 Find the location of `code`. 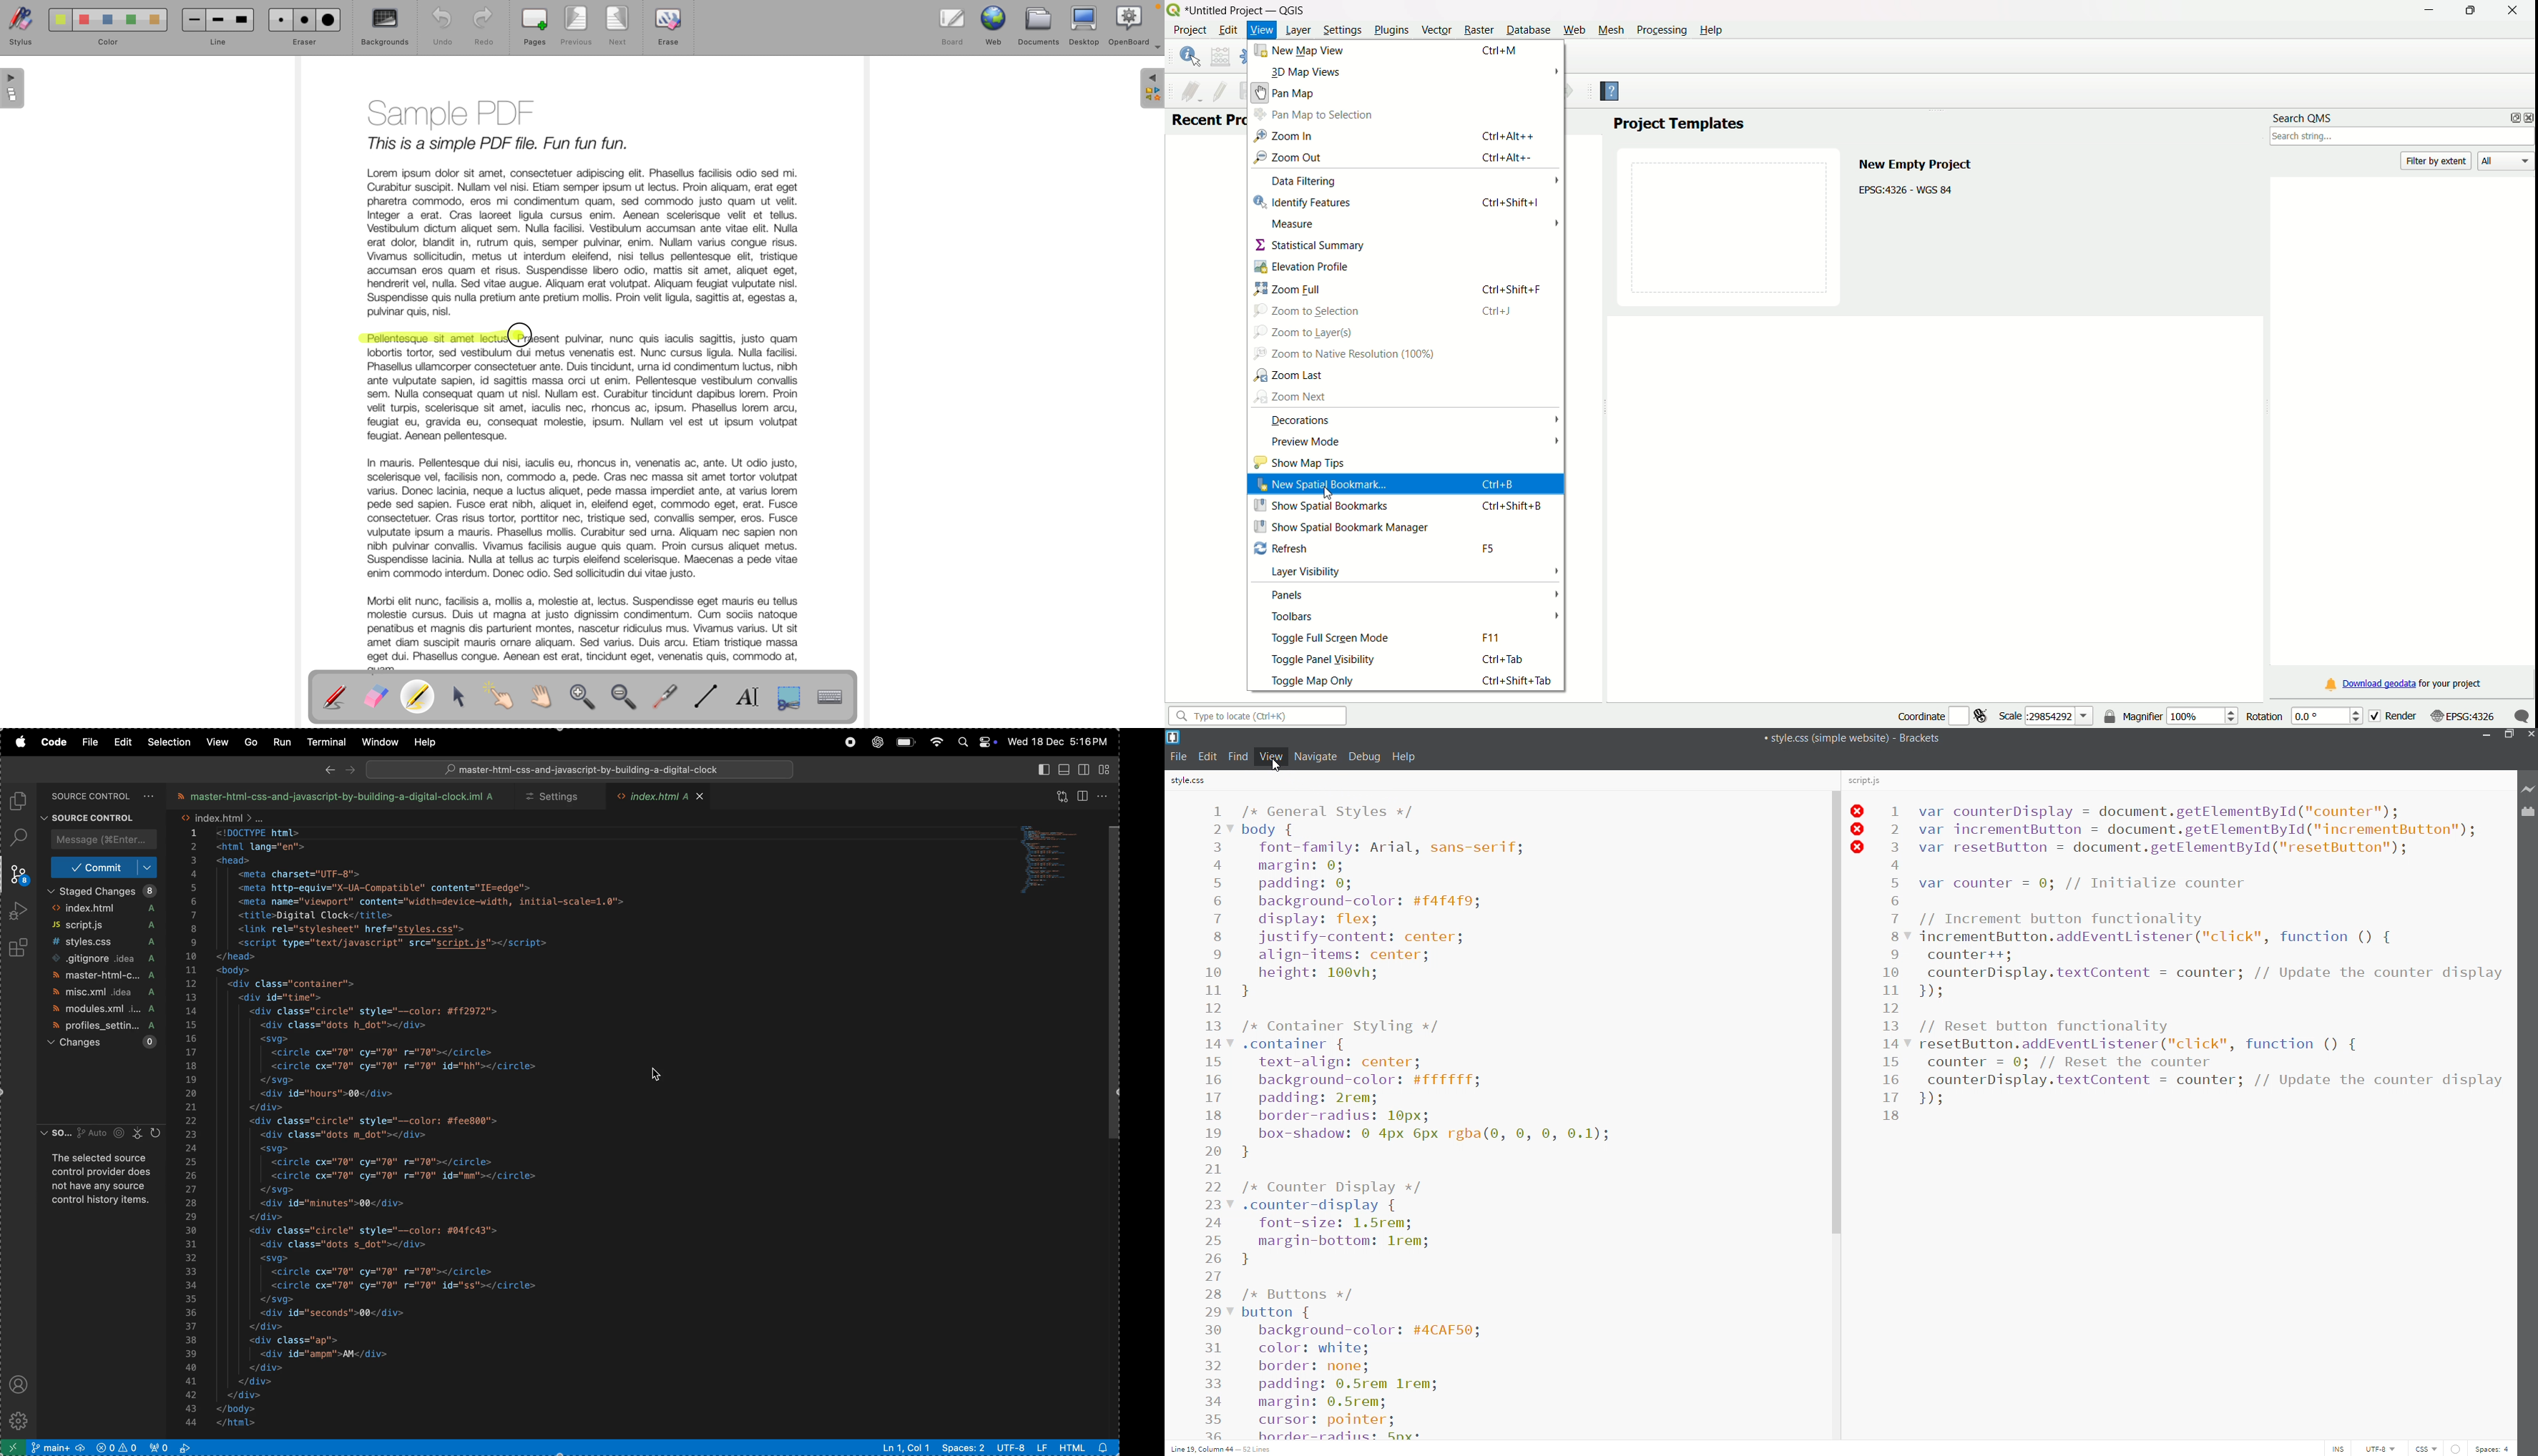

code is located at coordinates (56, 742).